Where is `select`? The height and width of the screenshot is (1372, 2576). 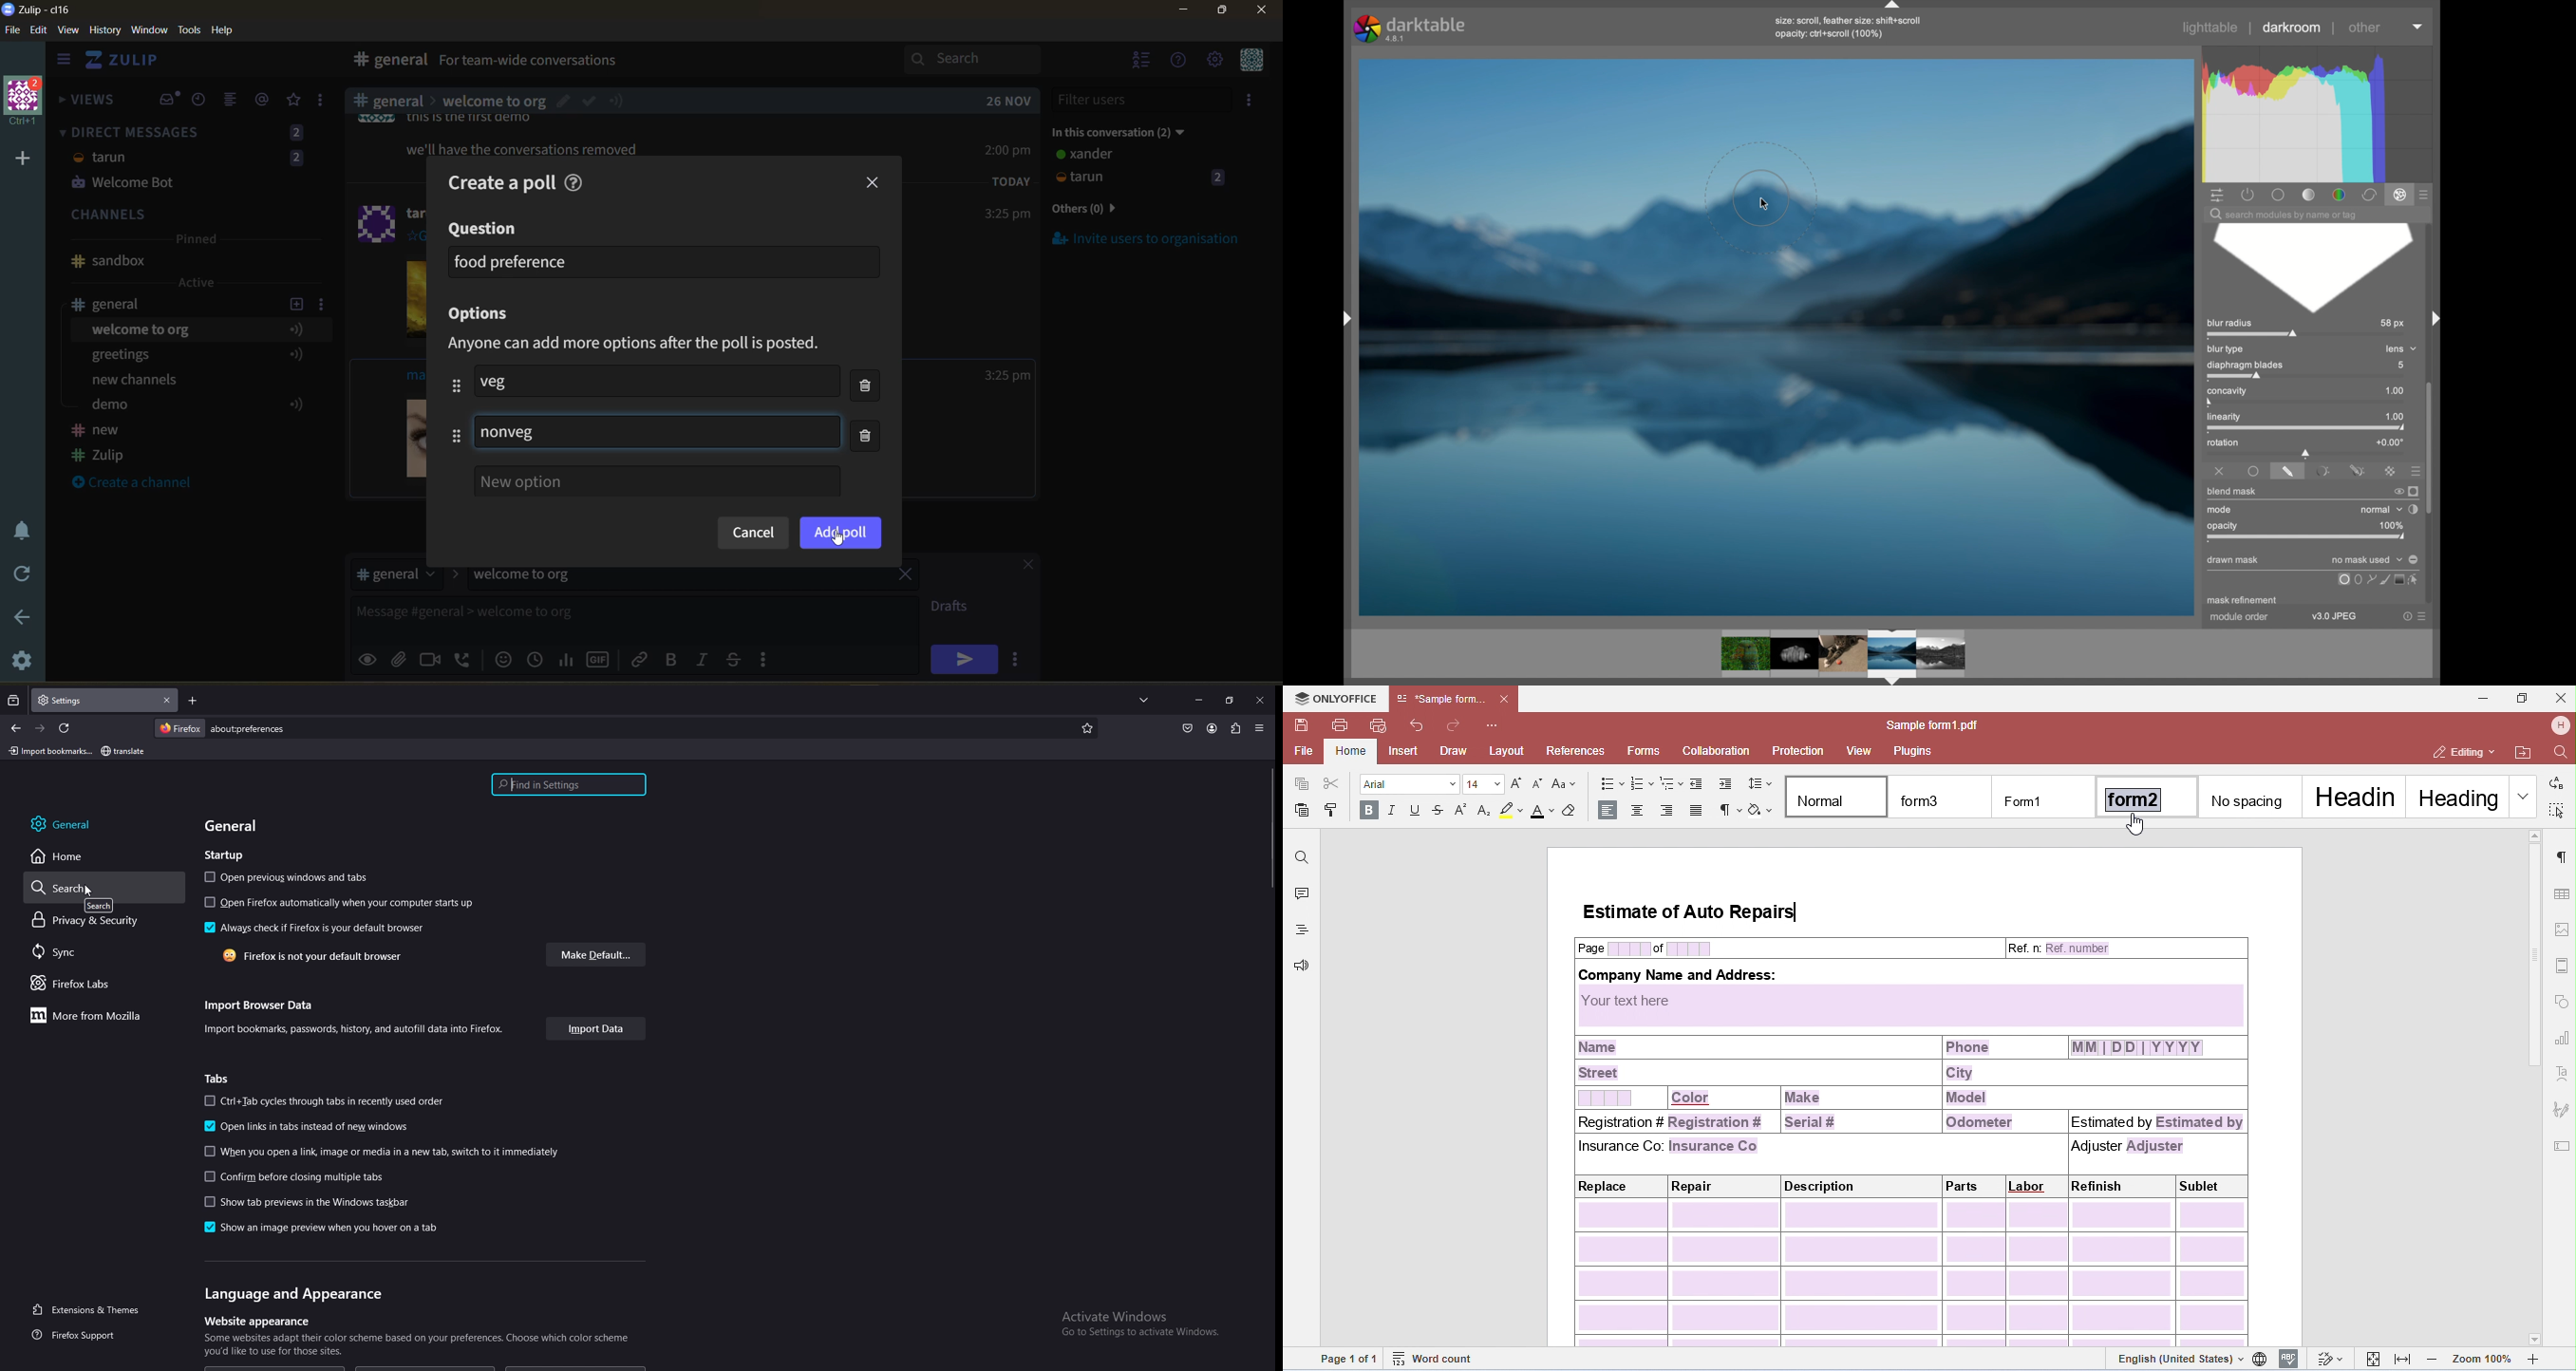
select is located at coordinates (2418, 581).